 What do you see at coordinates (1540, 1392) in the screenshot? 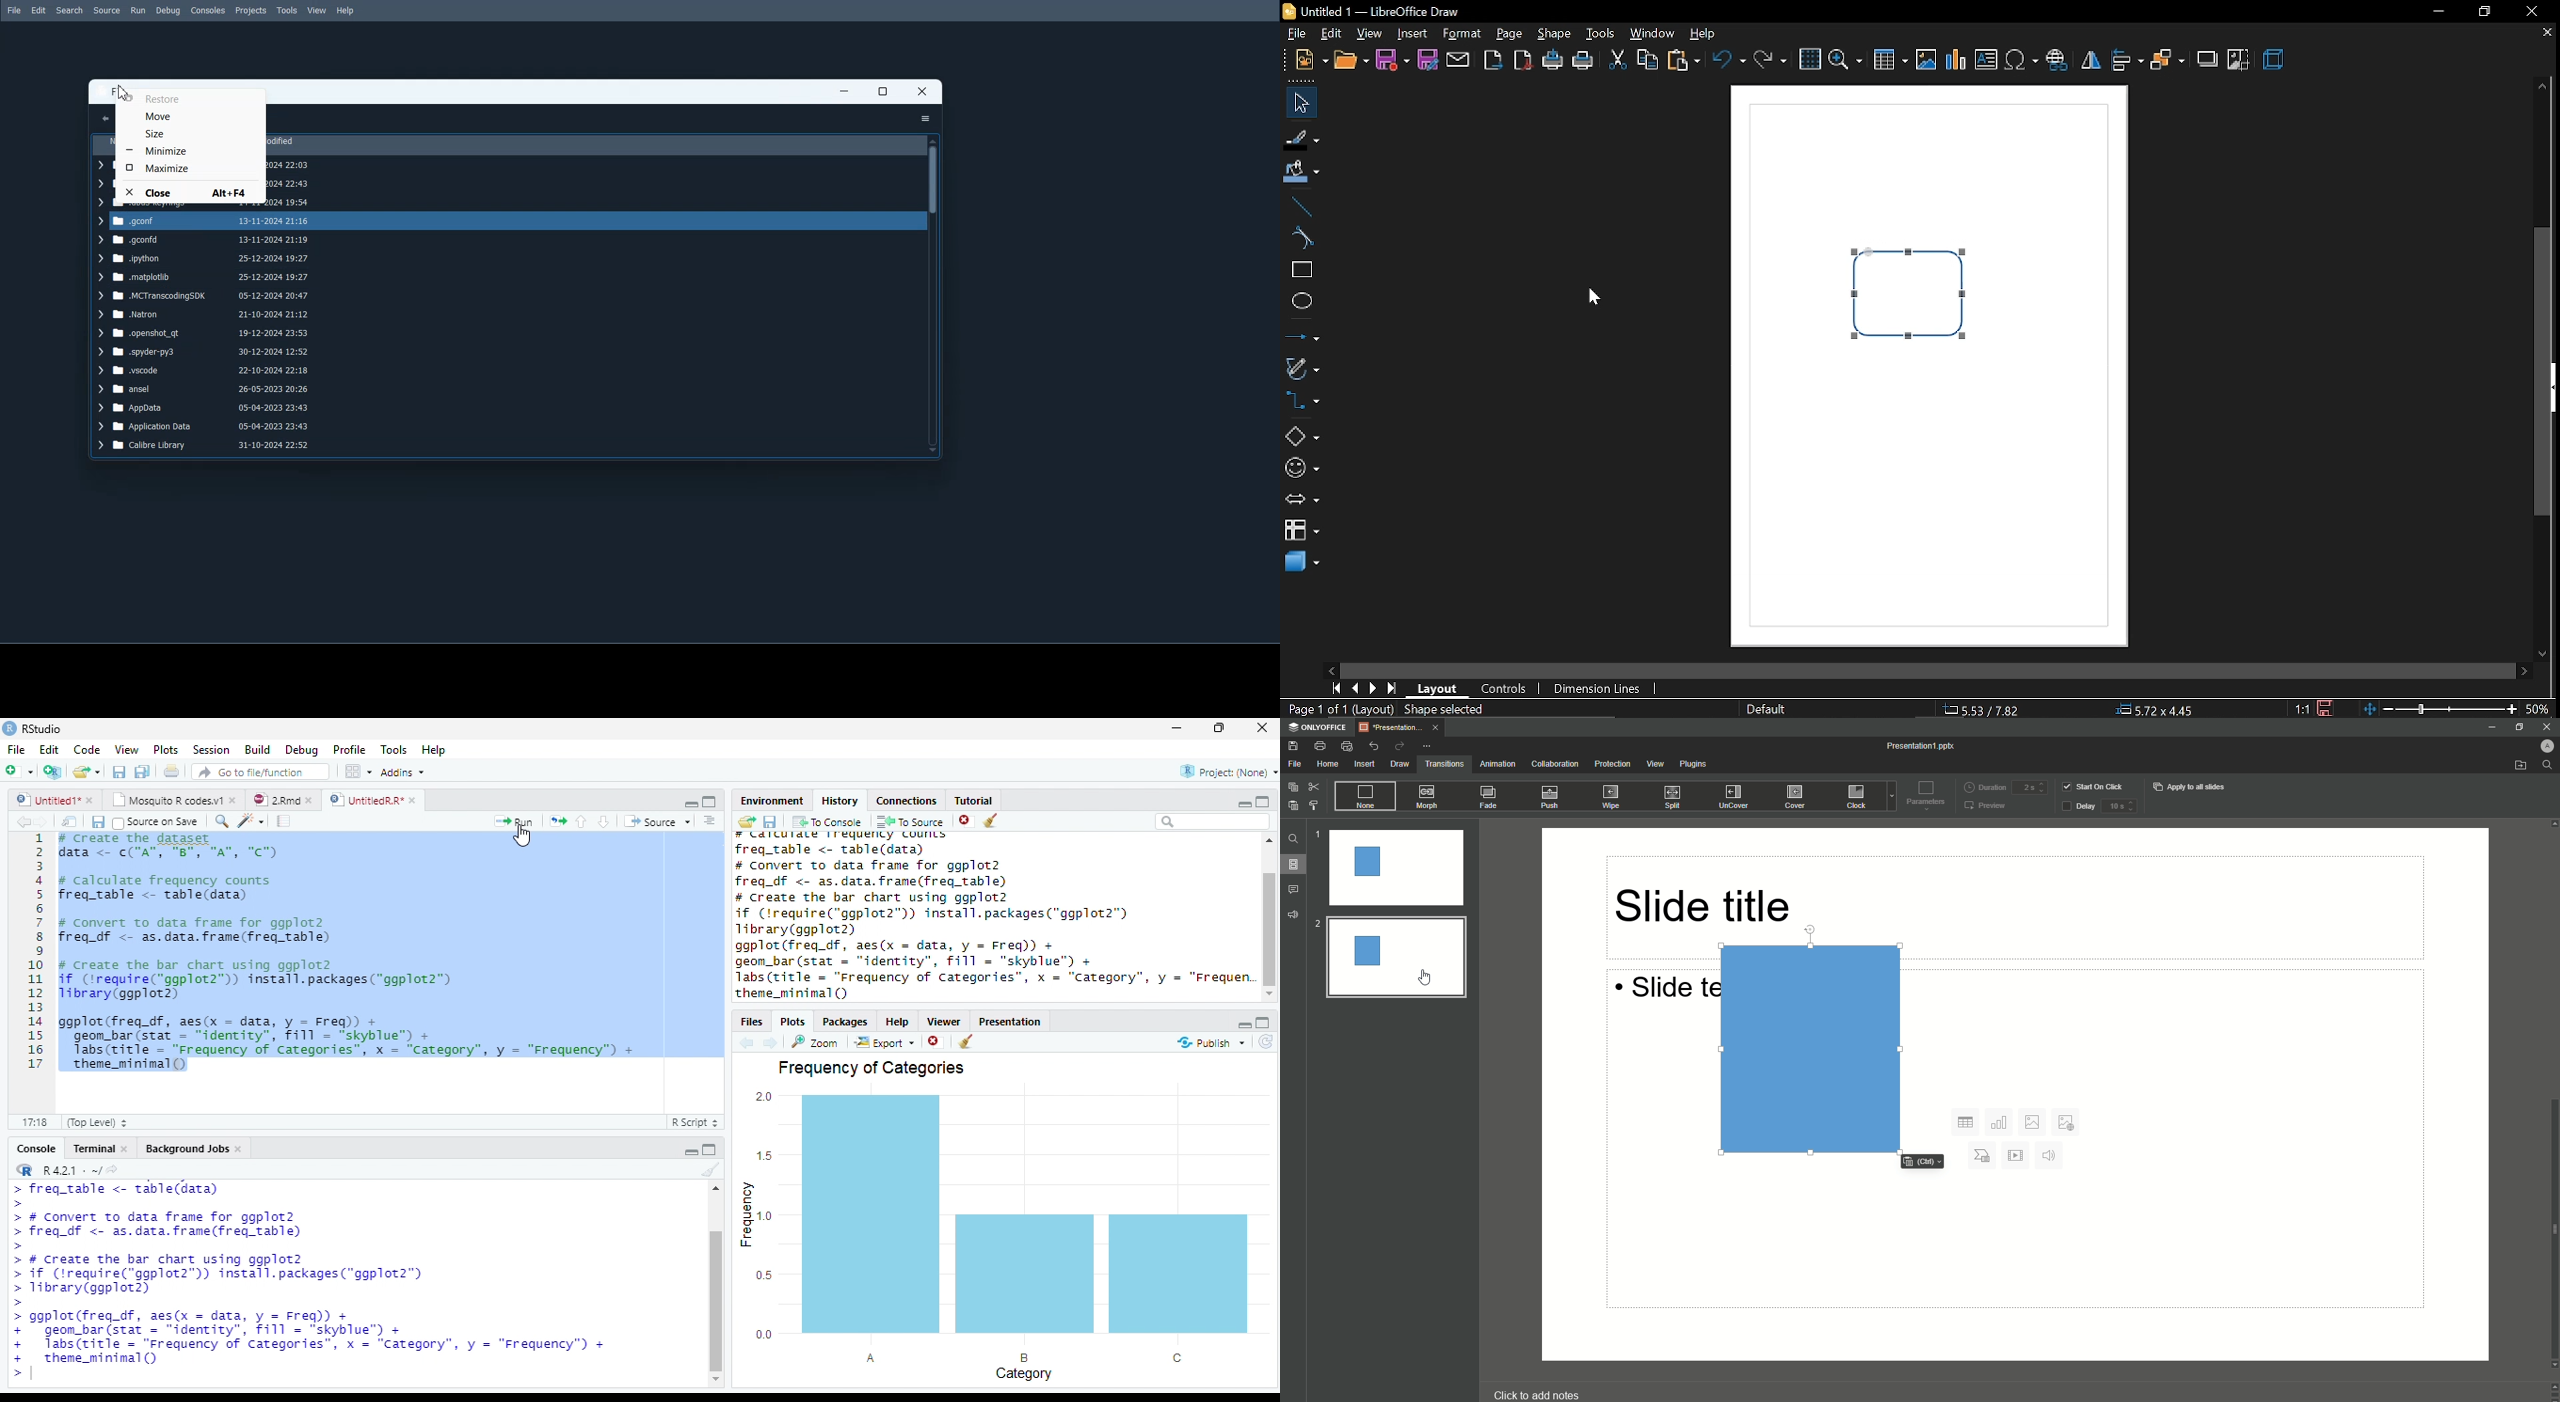
I see `click to add notes` at bounding box center [1540, 1392].